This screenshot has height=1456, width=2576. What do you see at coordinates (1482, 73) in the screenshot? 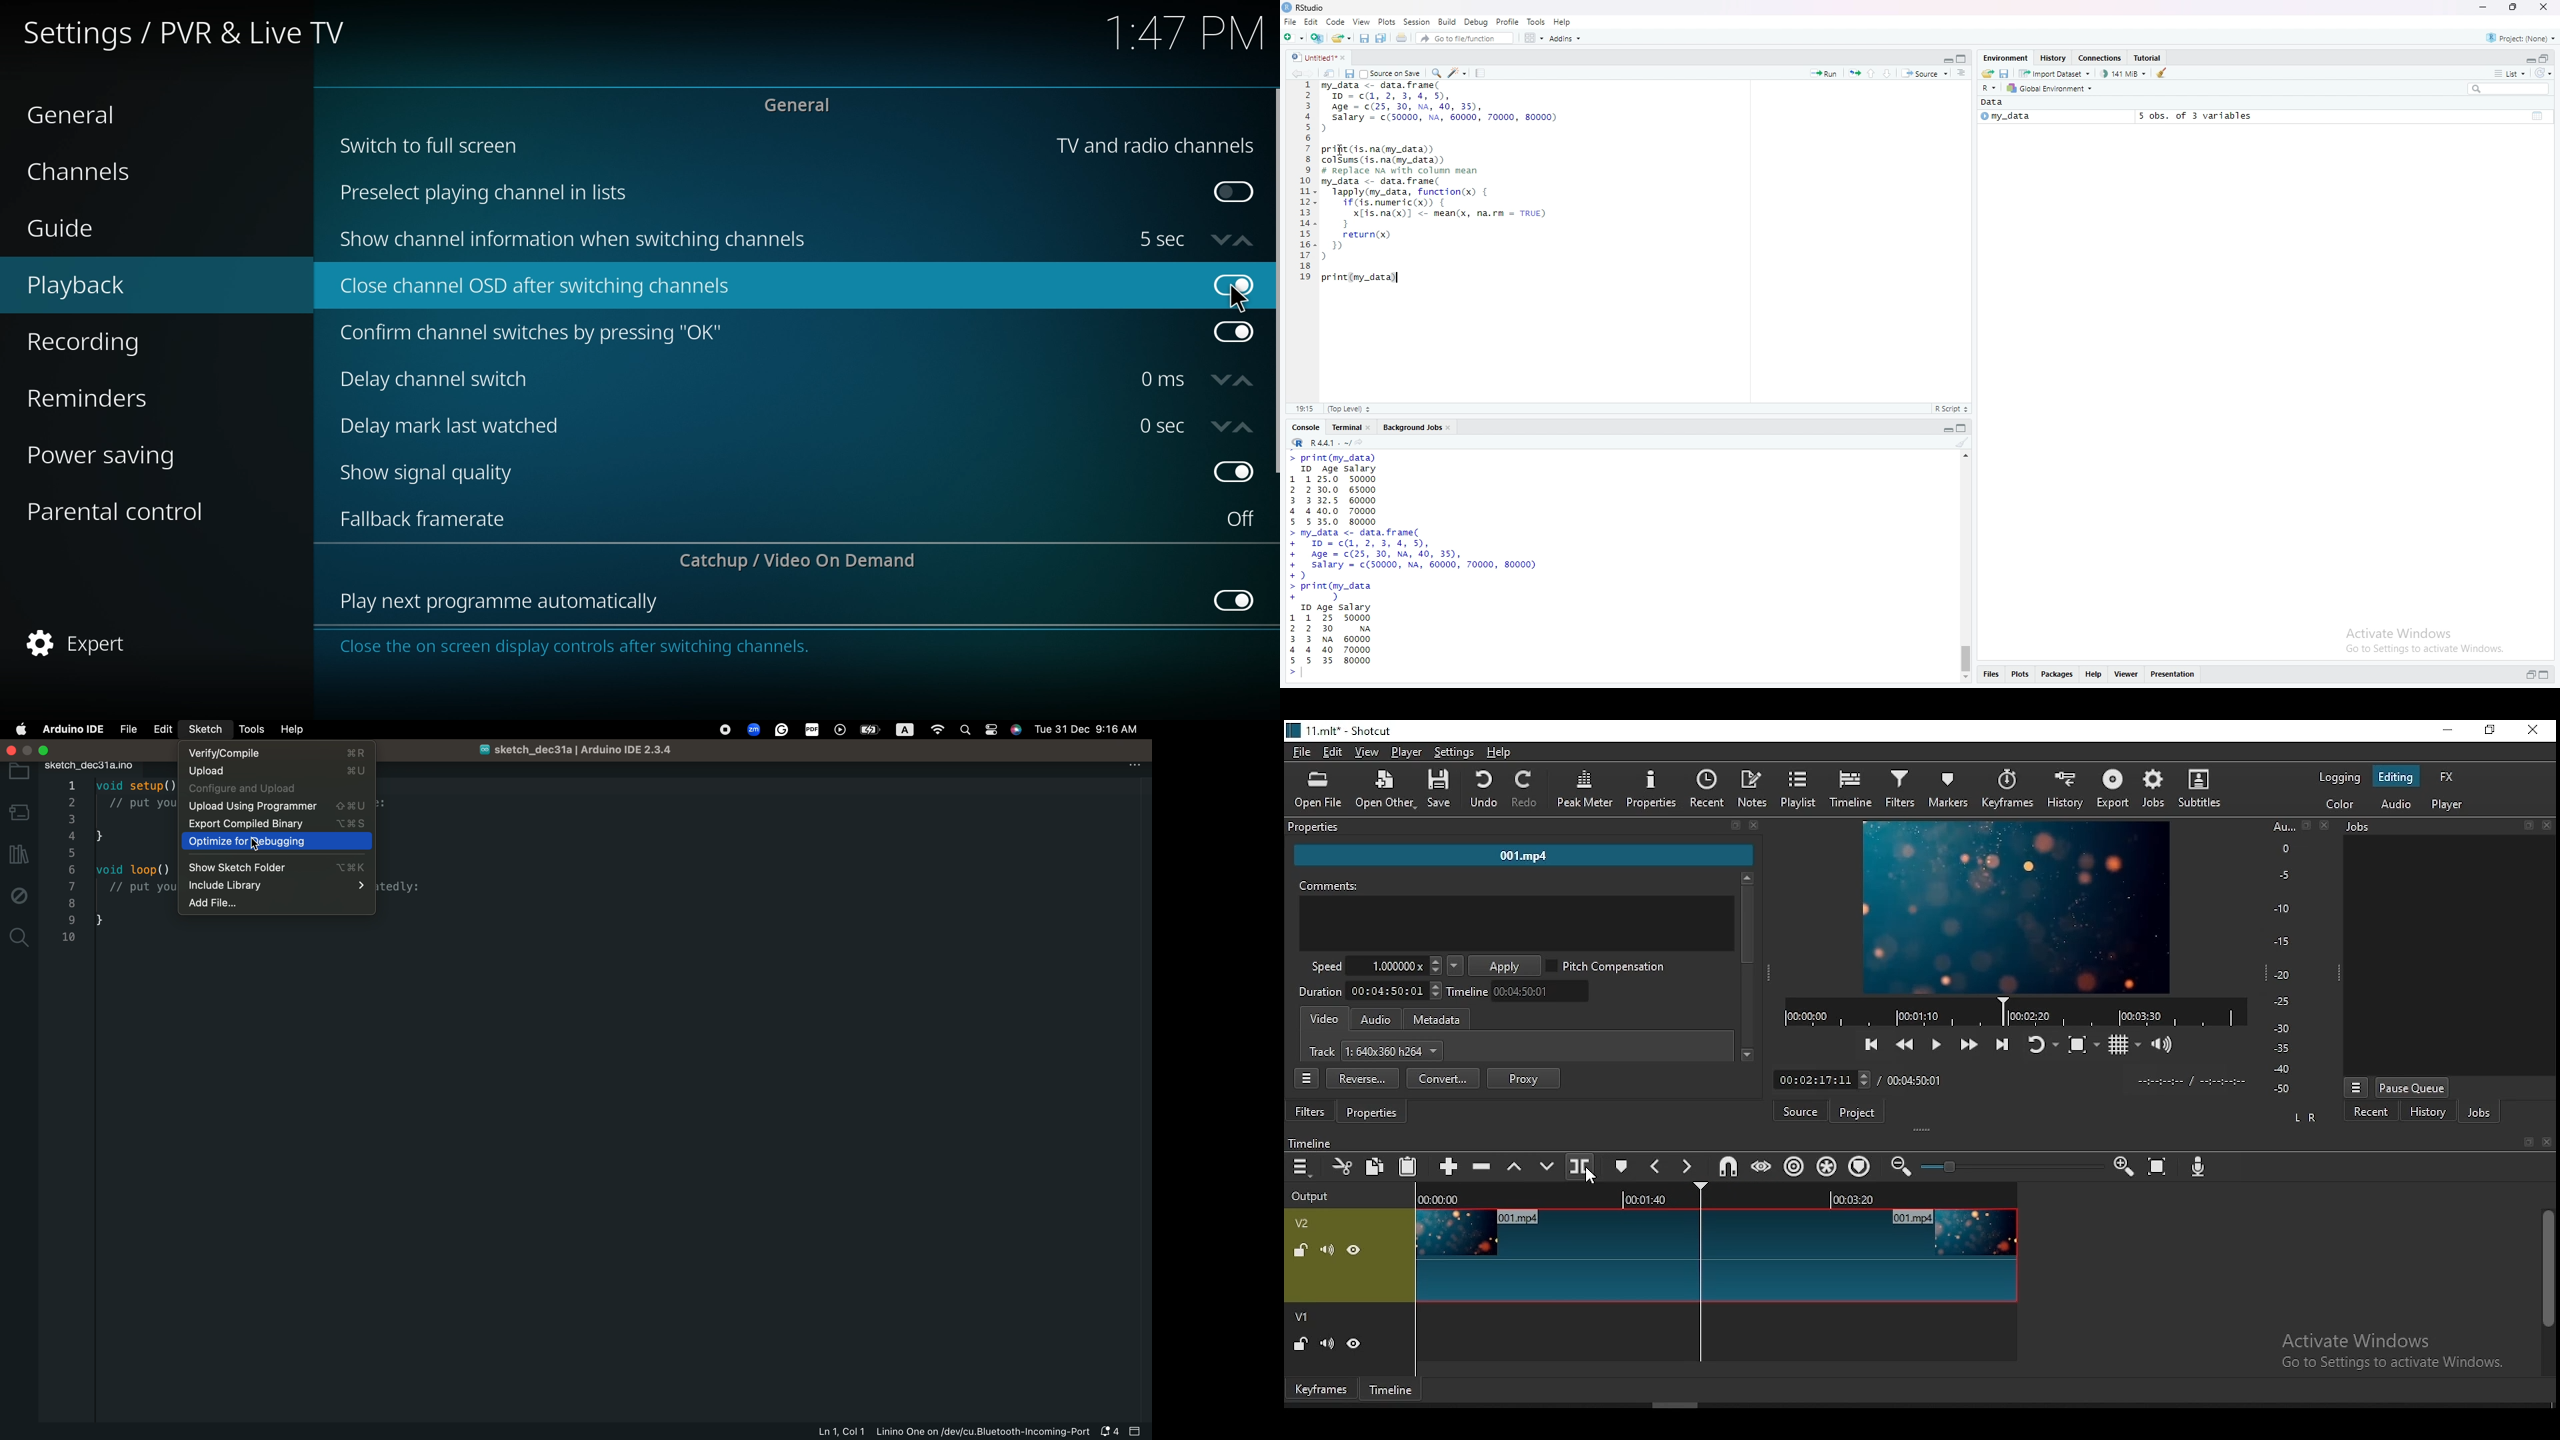
I see `compile reports` at bounding box center [1482, 73].